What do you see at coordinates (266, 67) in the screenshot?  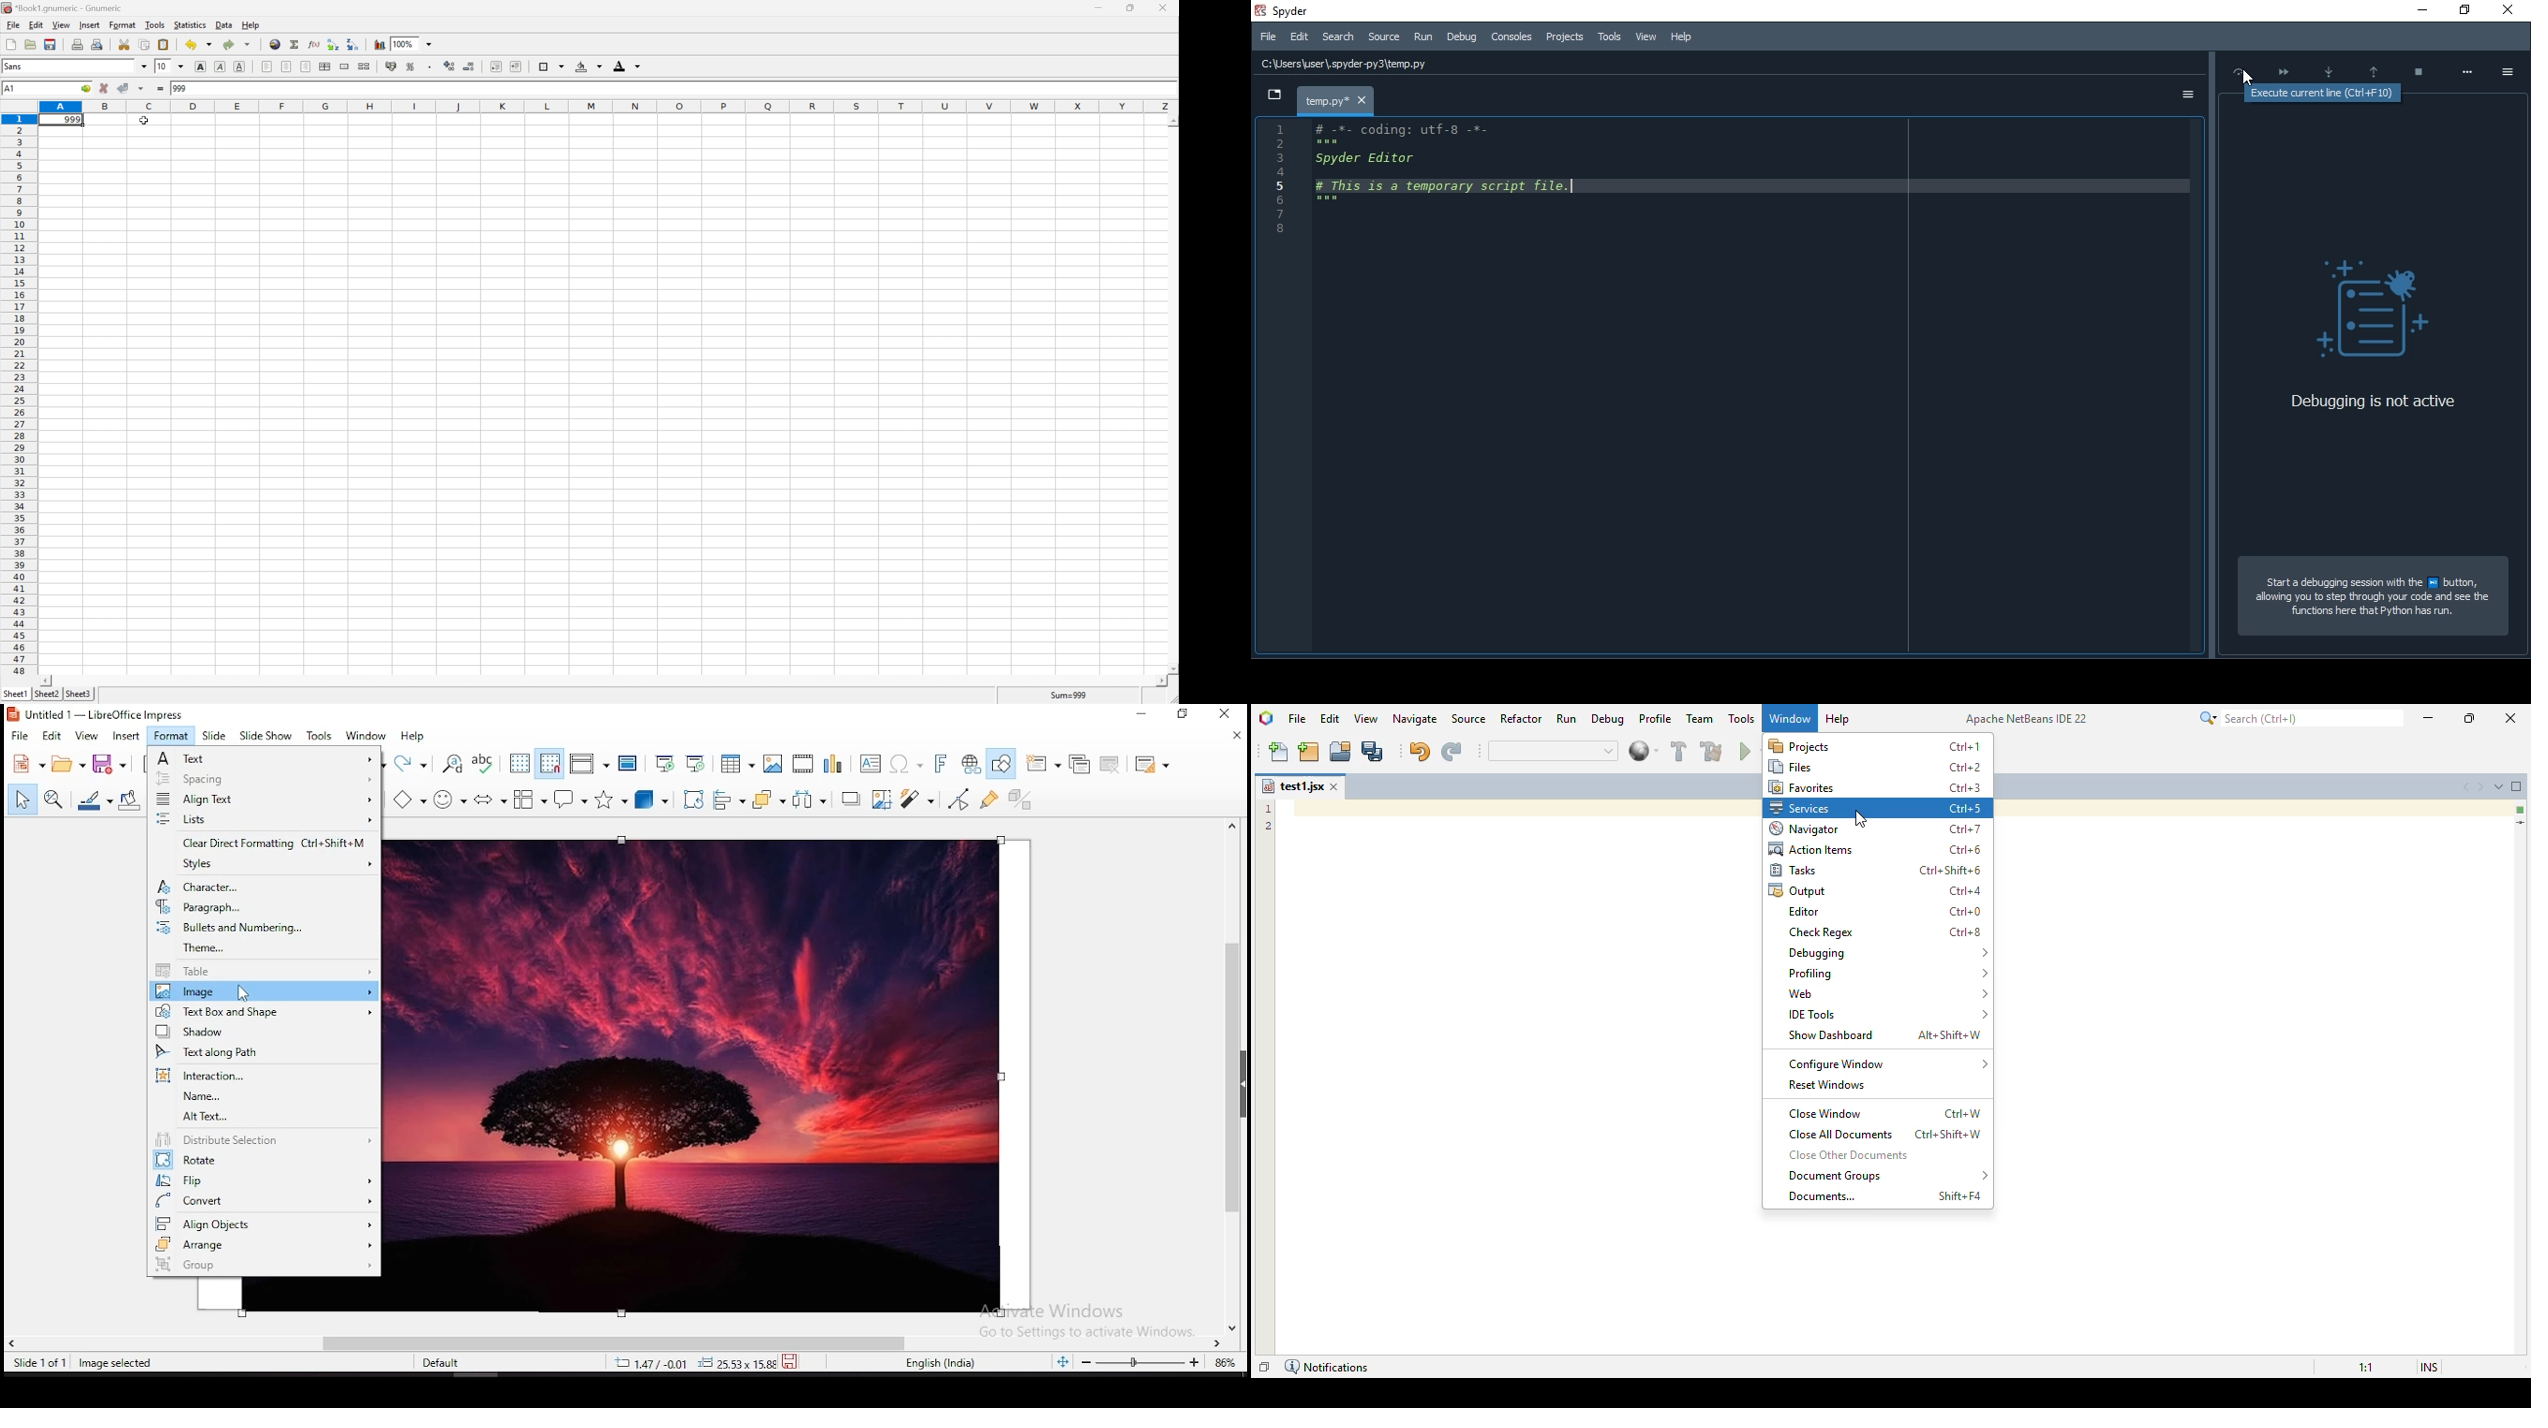 I see `Align left` at bounding box center [266, 67].